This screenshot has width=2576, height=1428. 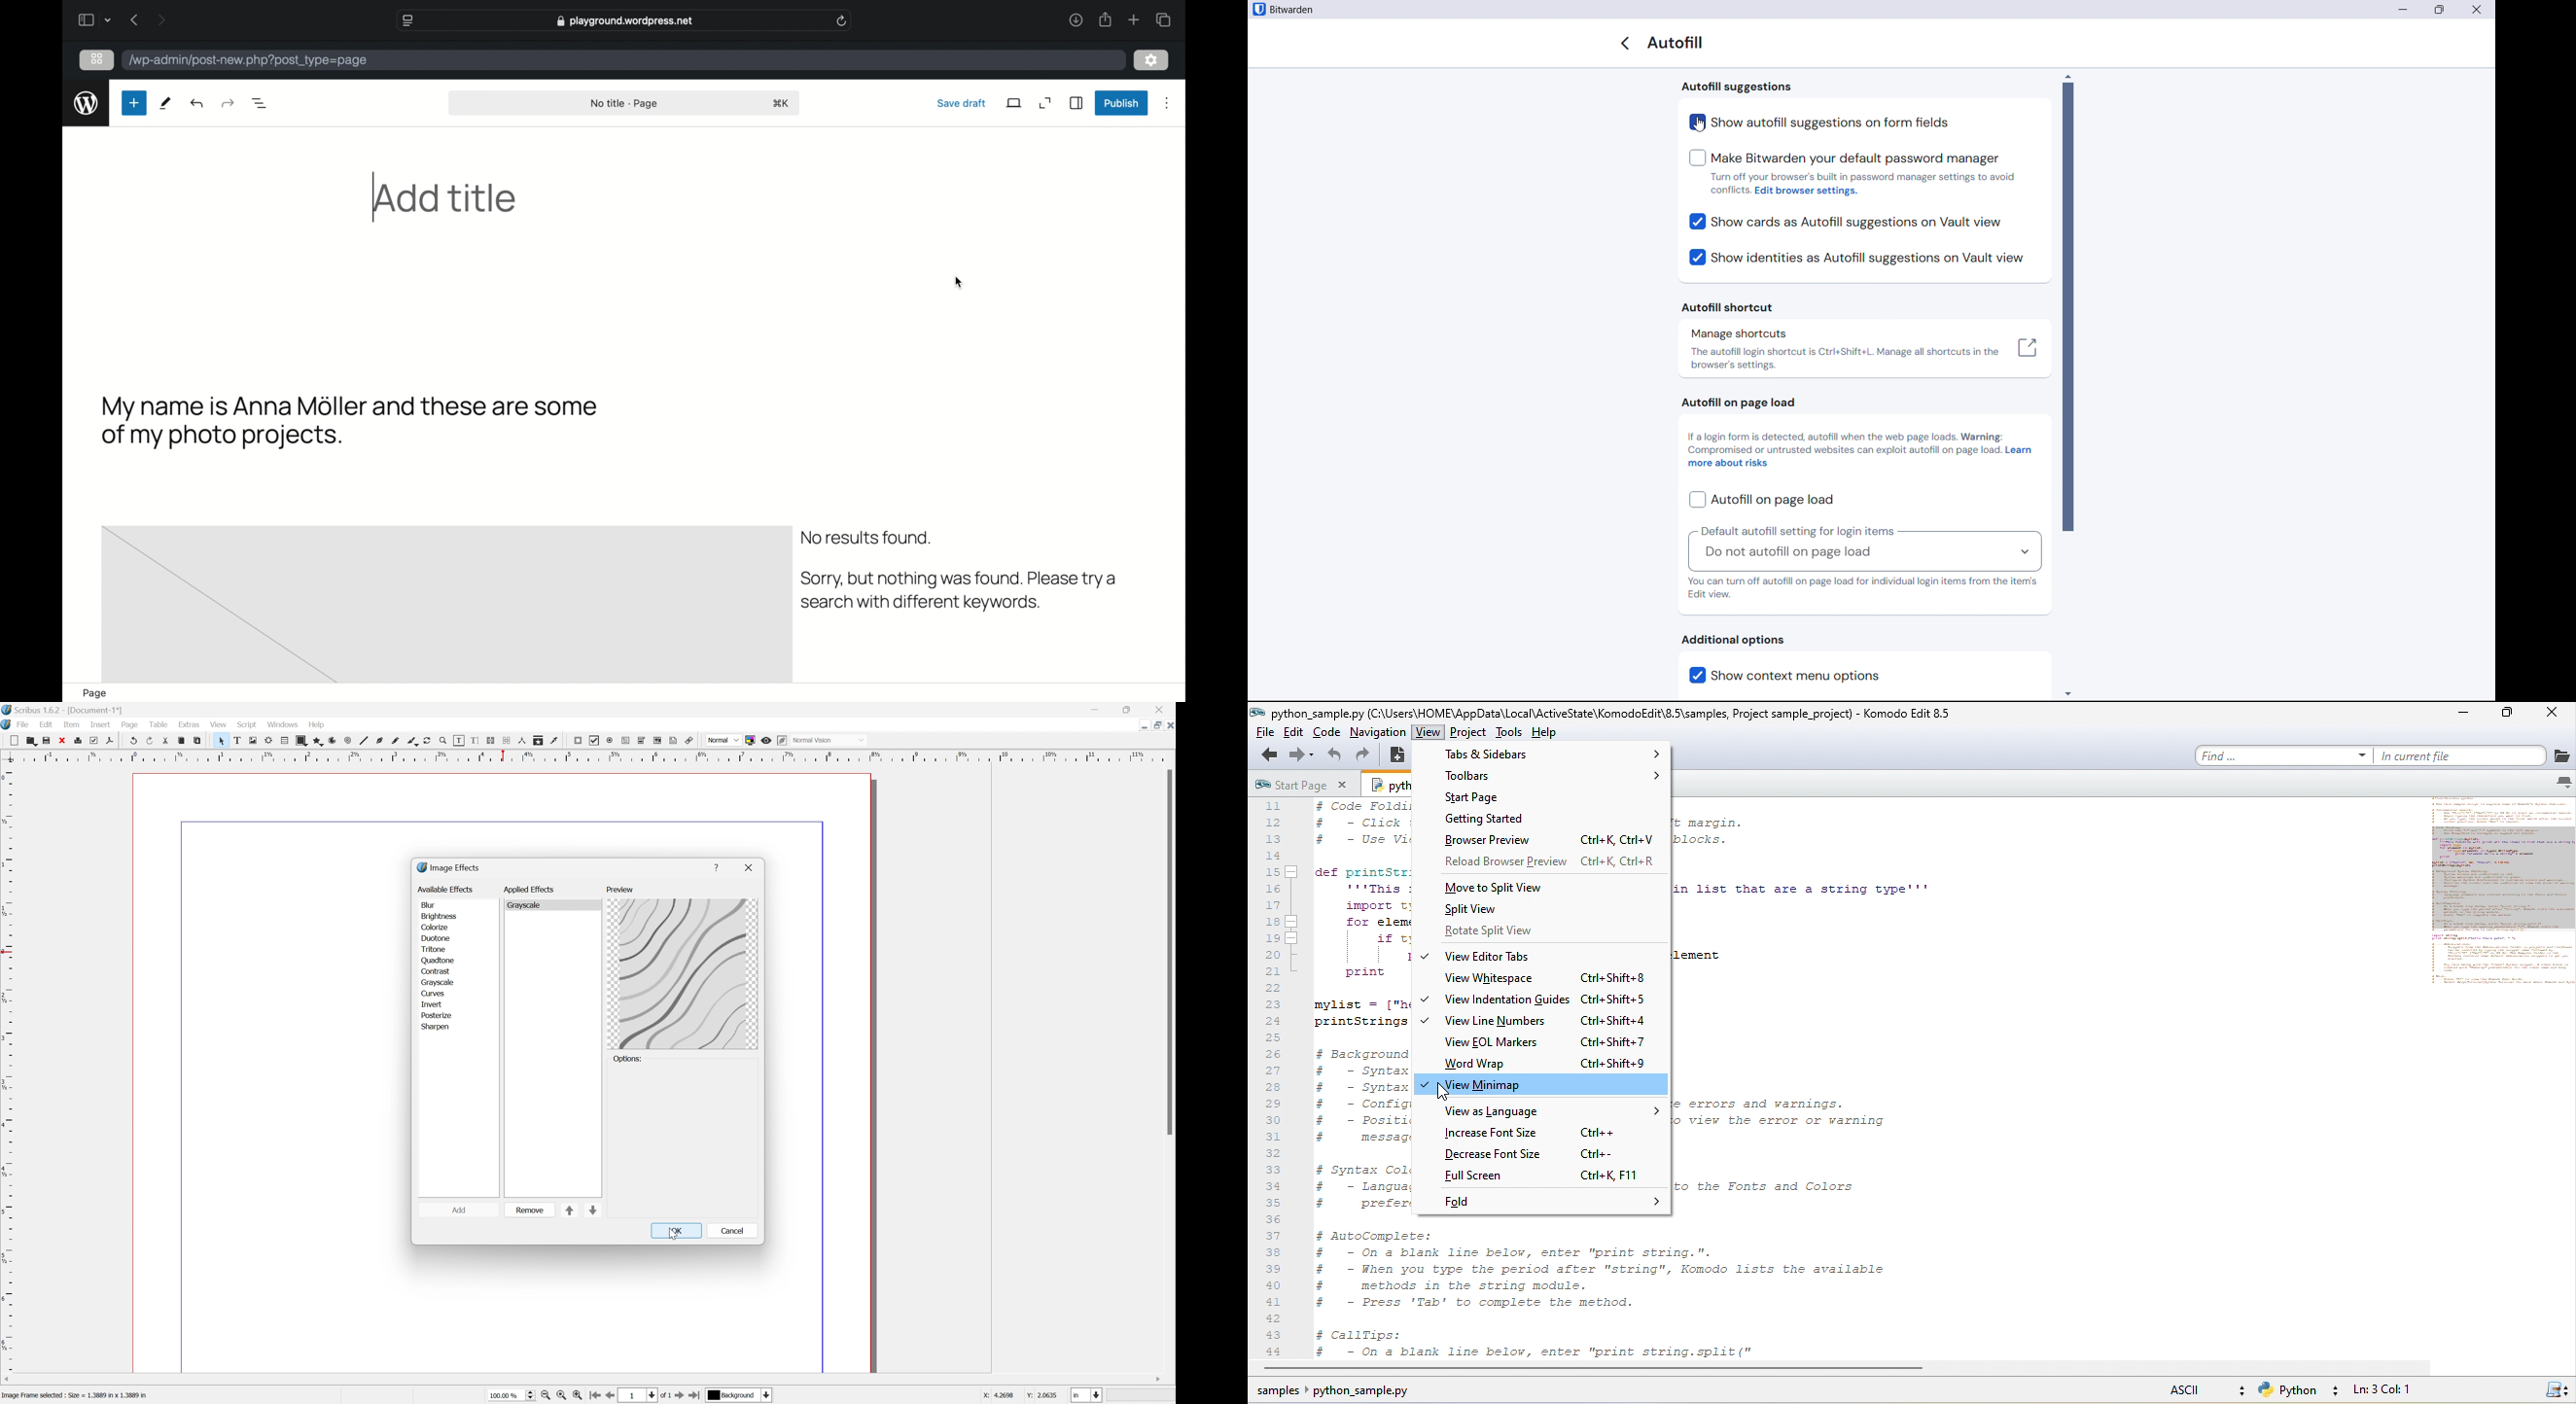 I want to click on Select item, so click(x=225, y=742).